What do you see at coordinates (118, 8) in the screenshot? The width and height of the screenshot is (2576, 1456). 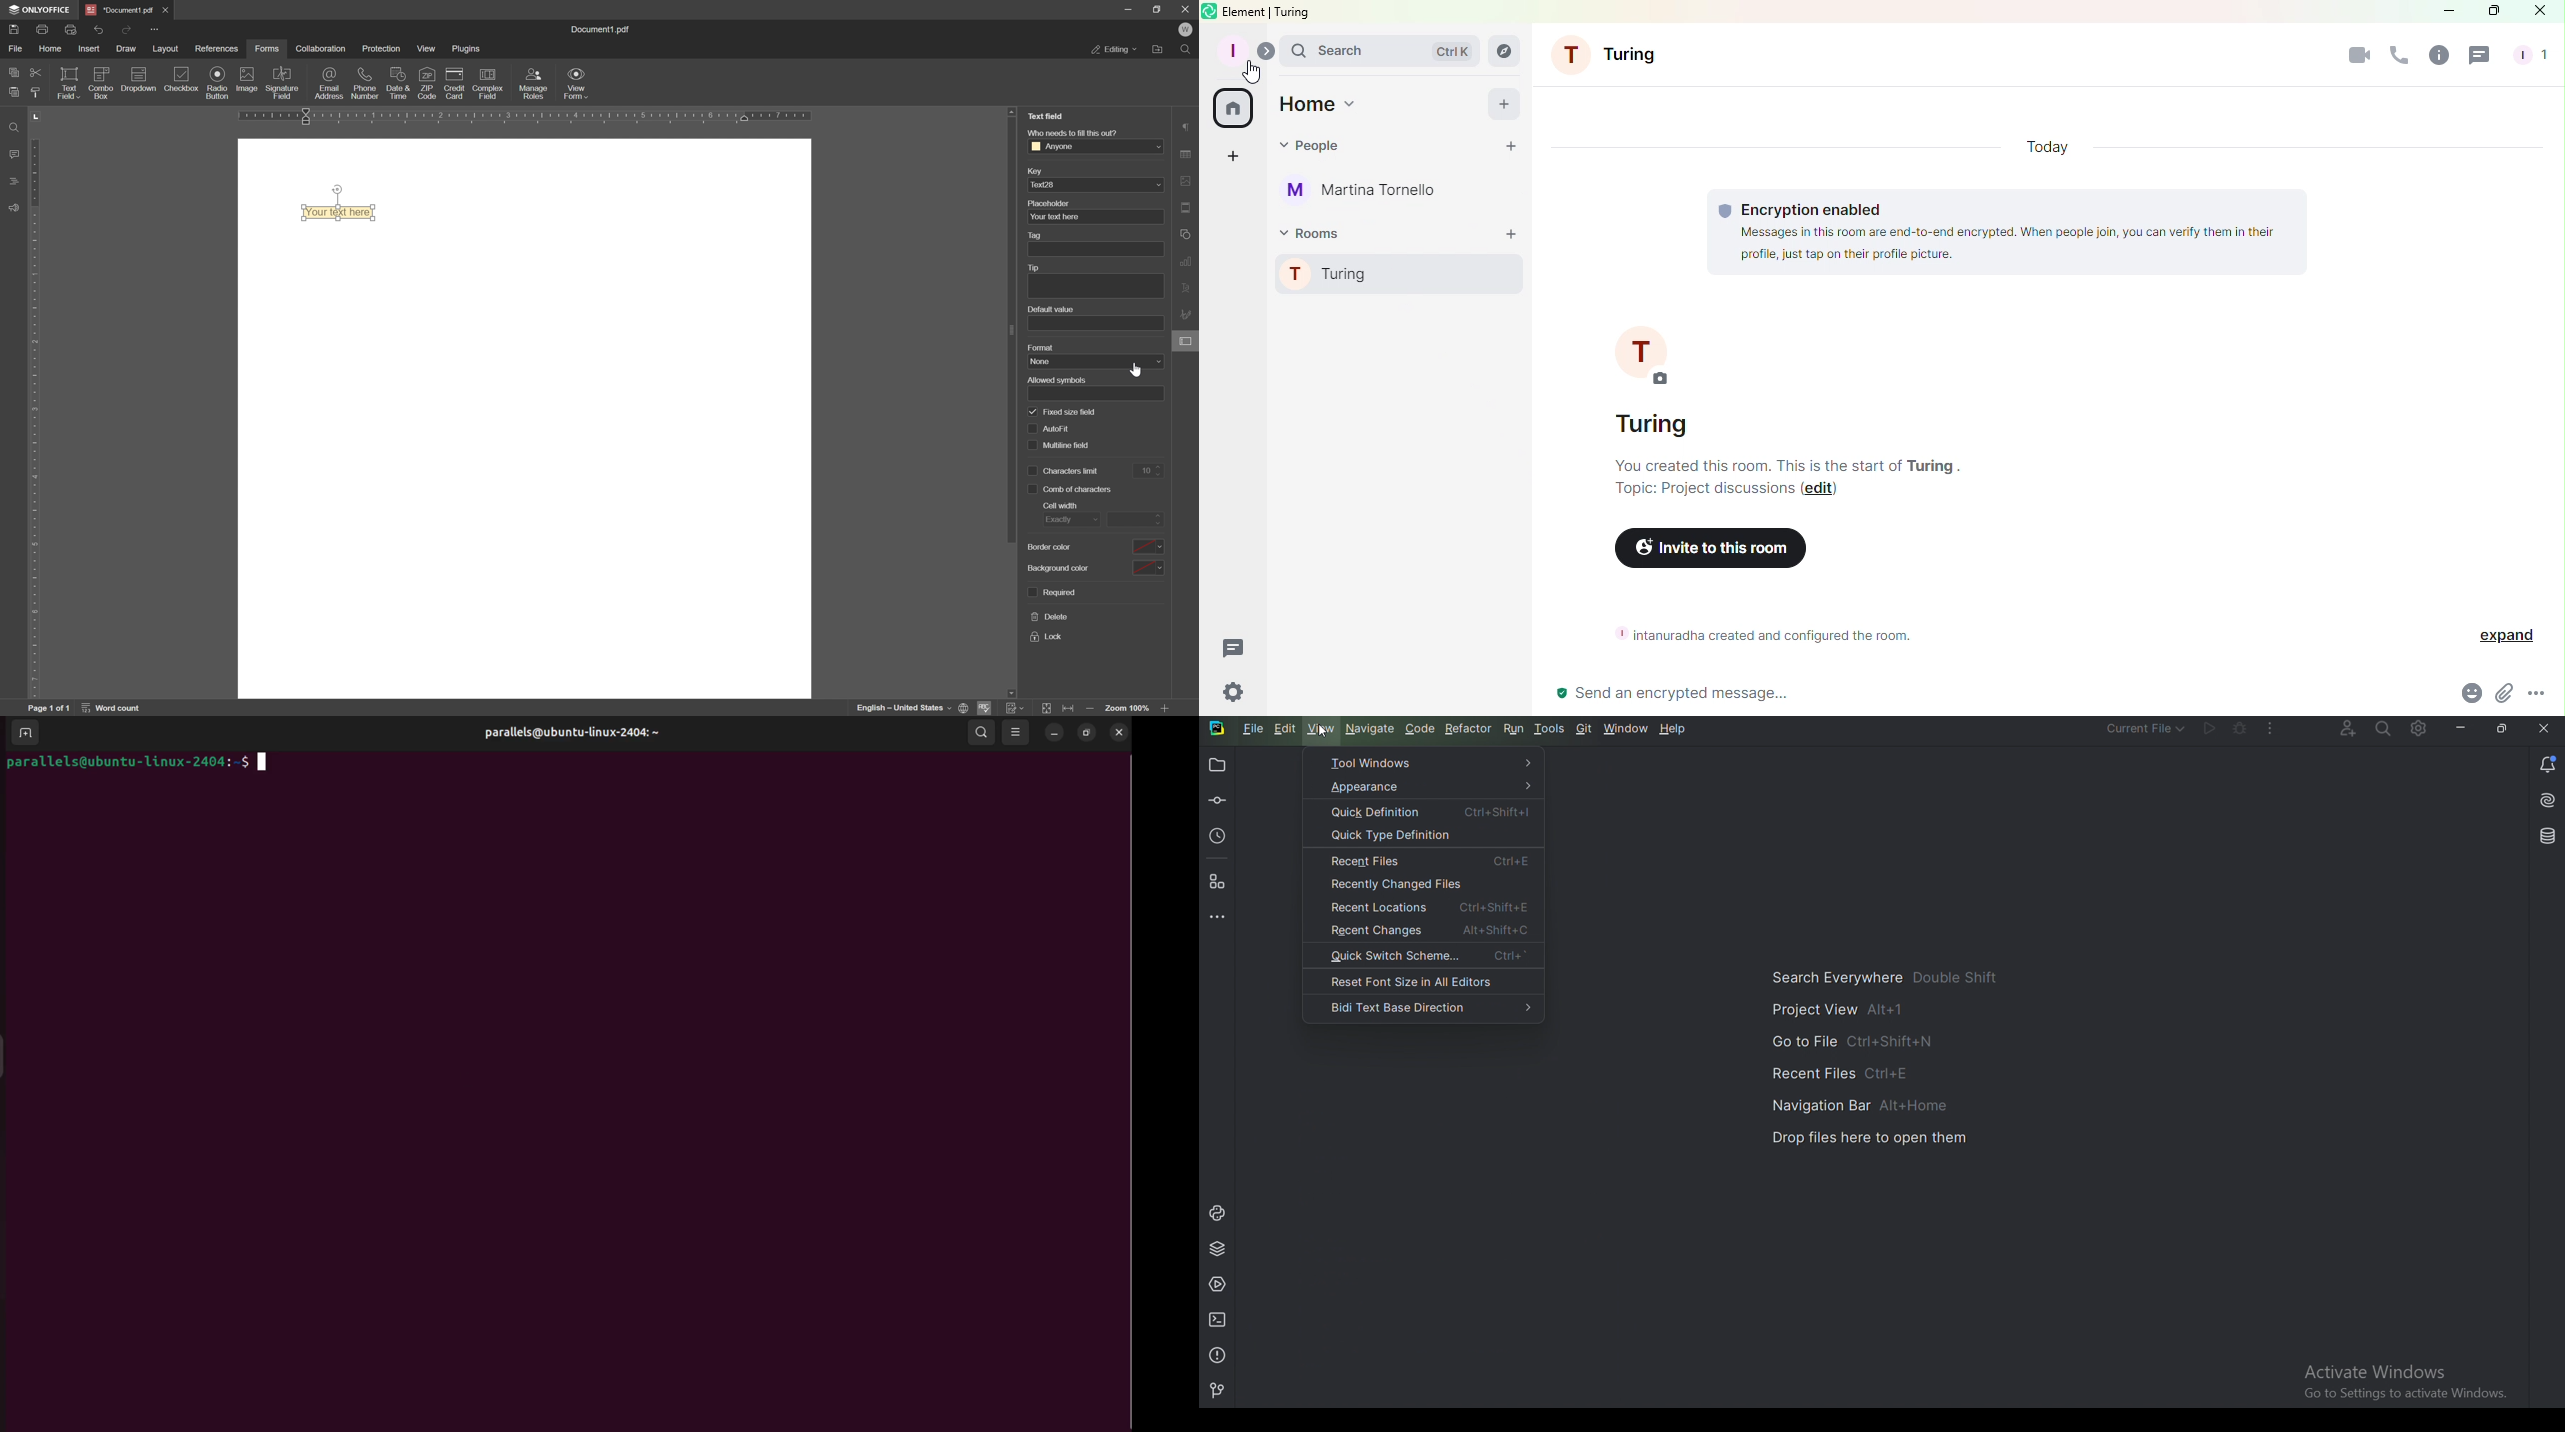 I see `*document1.pdf` at bounding box center [118, 8].